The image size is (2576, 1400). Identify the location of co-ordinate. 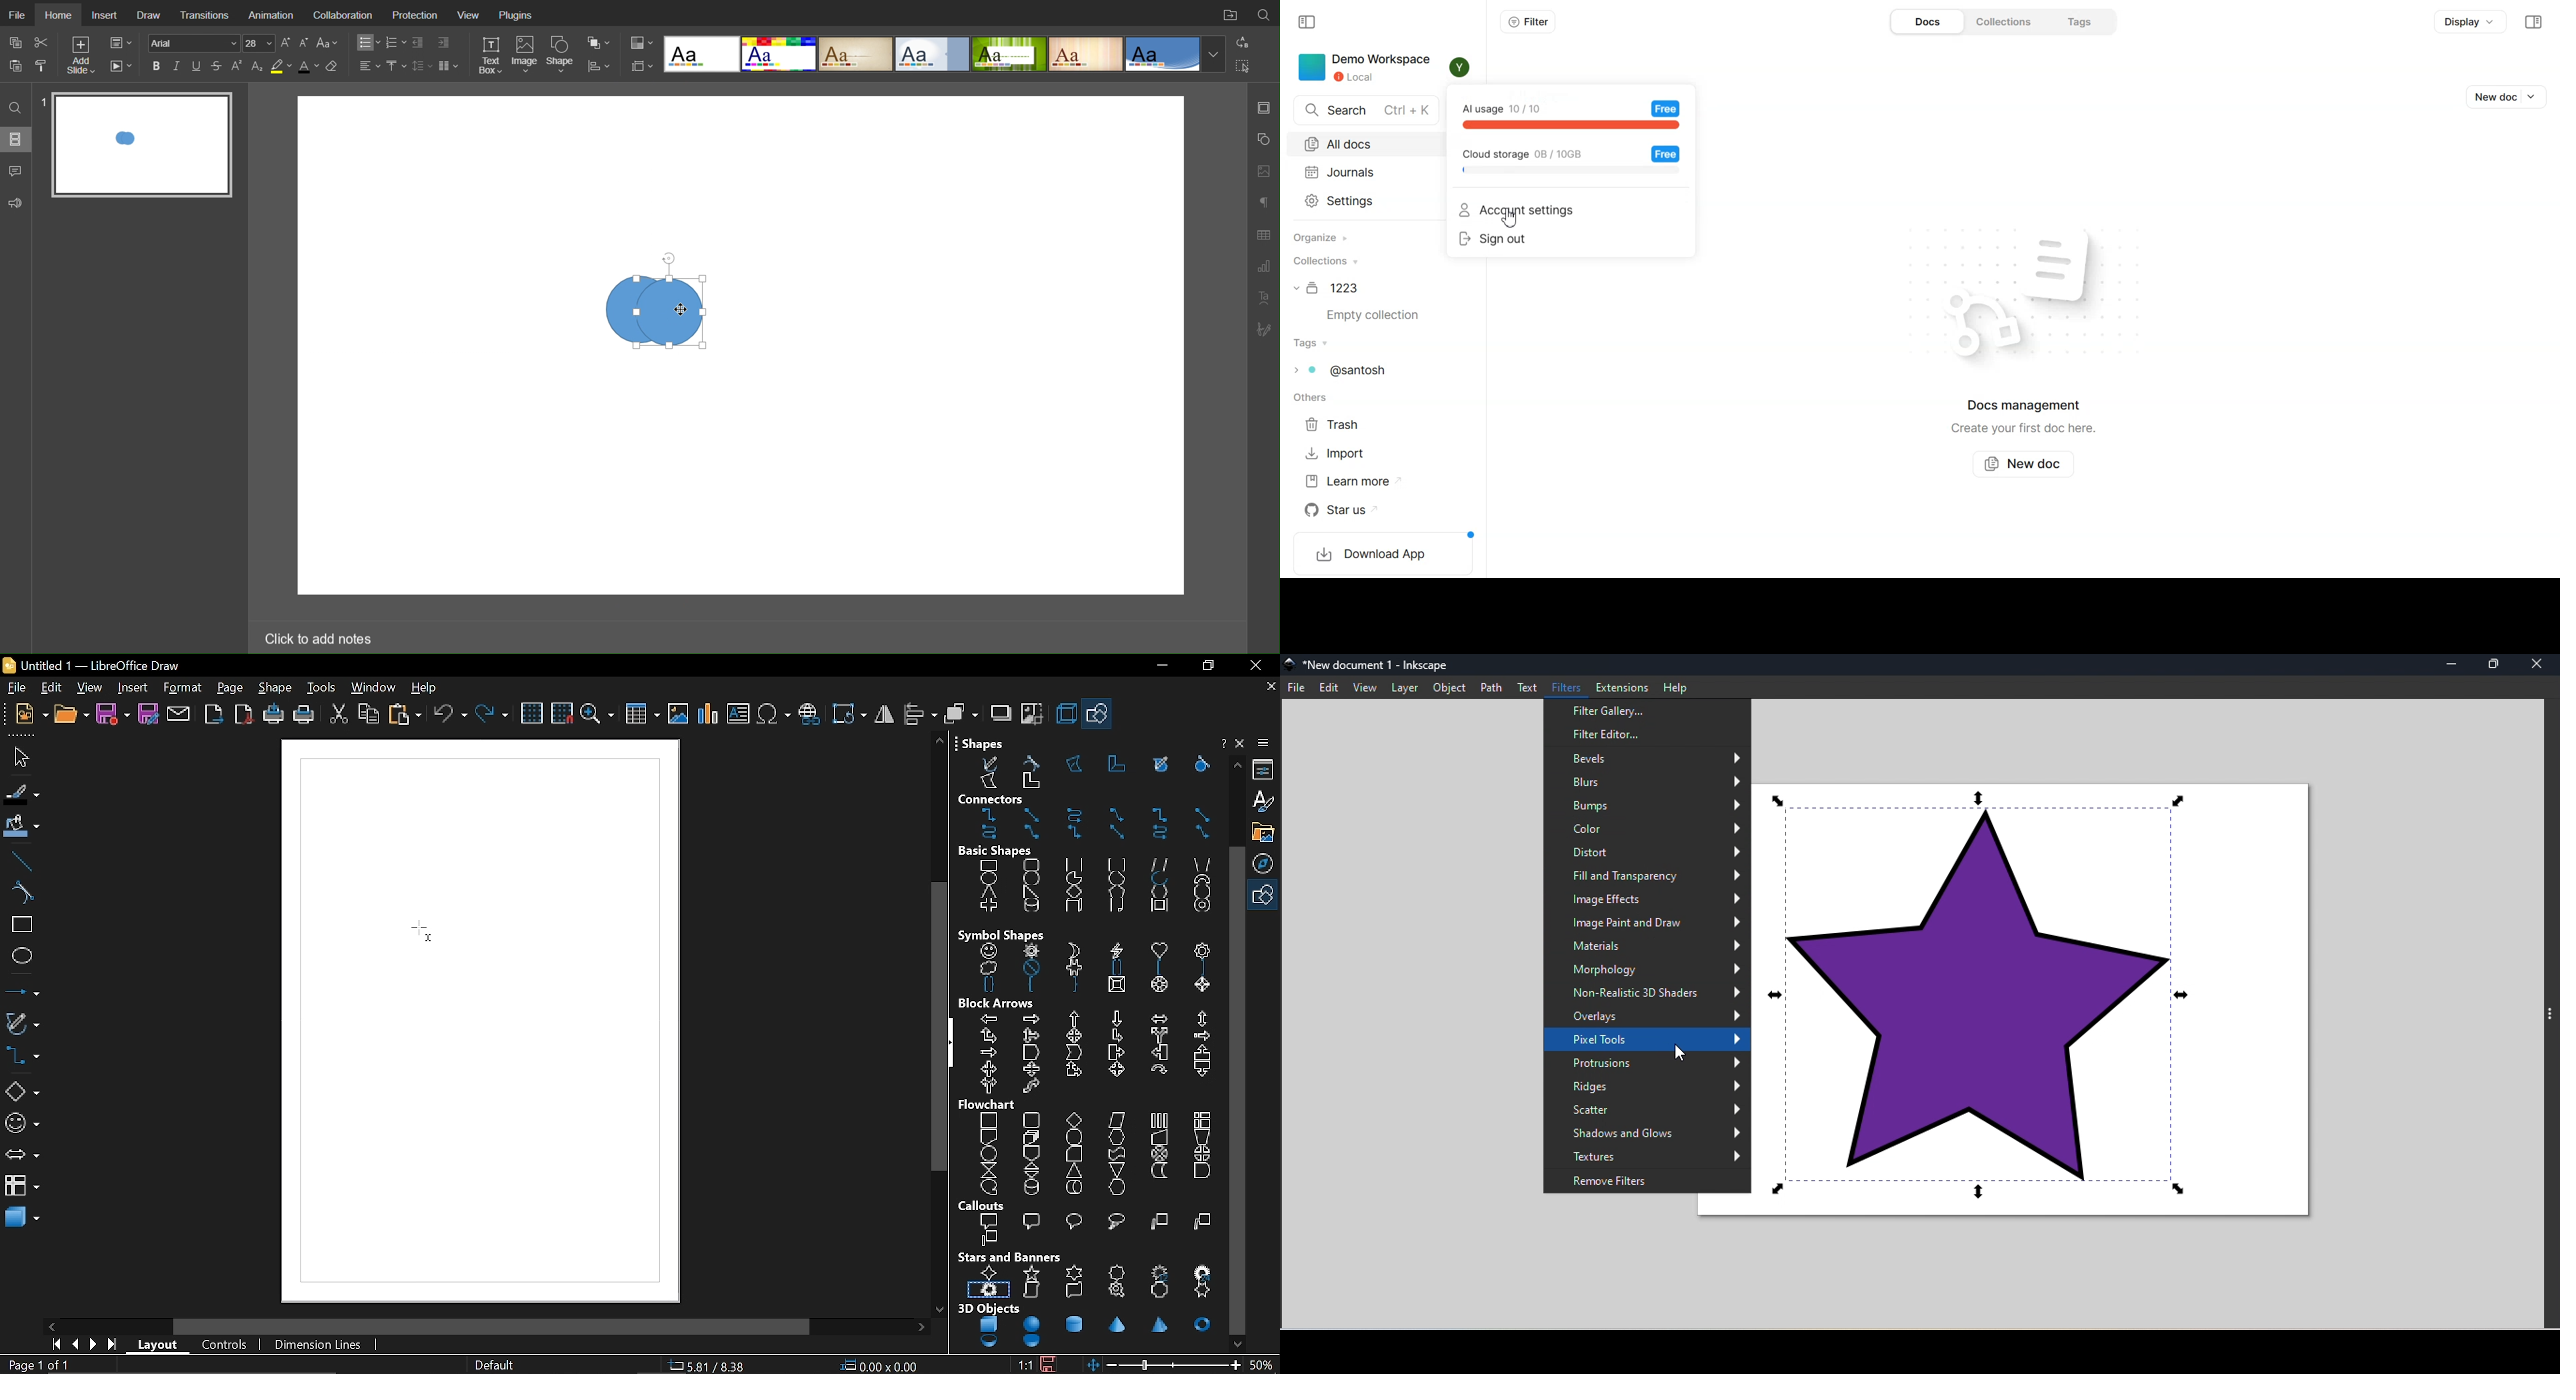
(715, 1366).